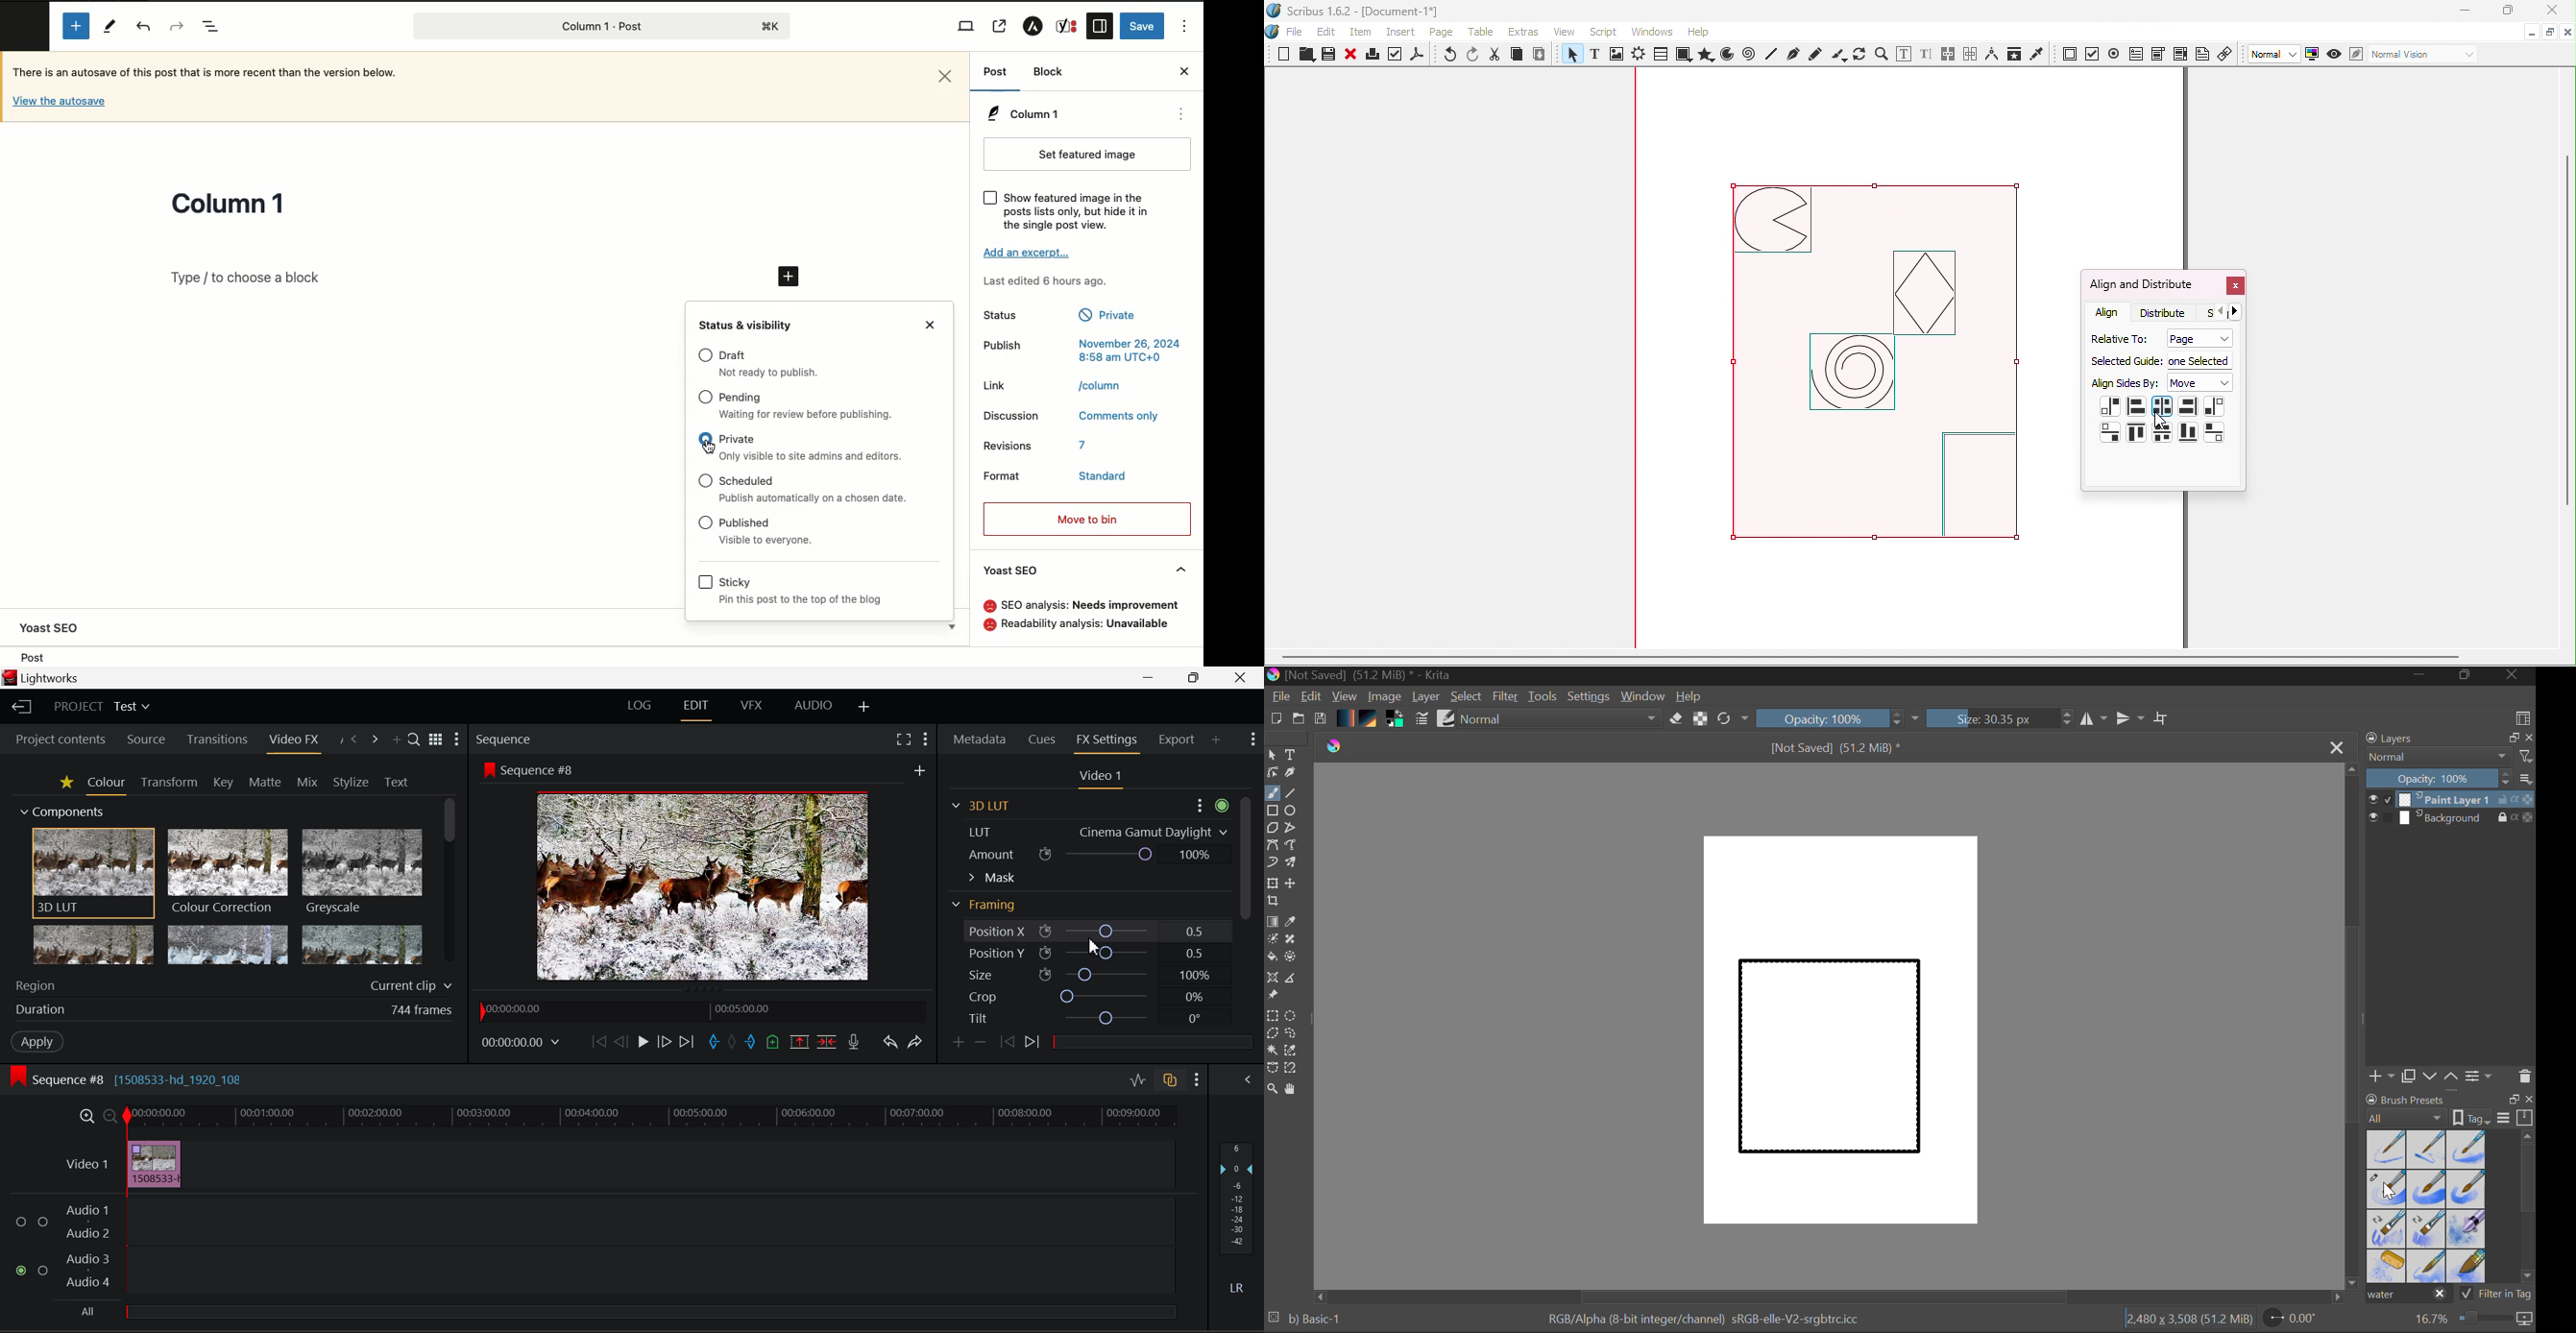 The width and height of the screenshot is (2576, 1344). I want to click on Size, so click(1089, 977).